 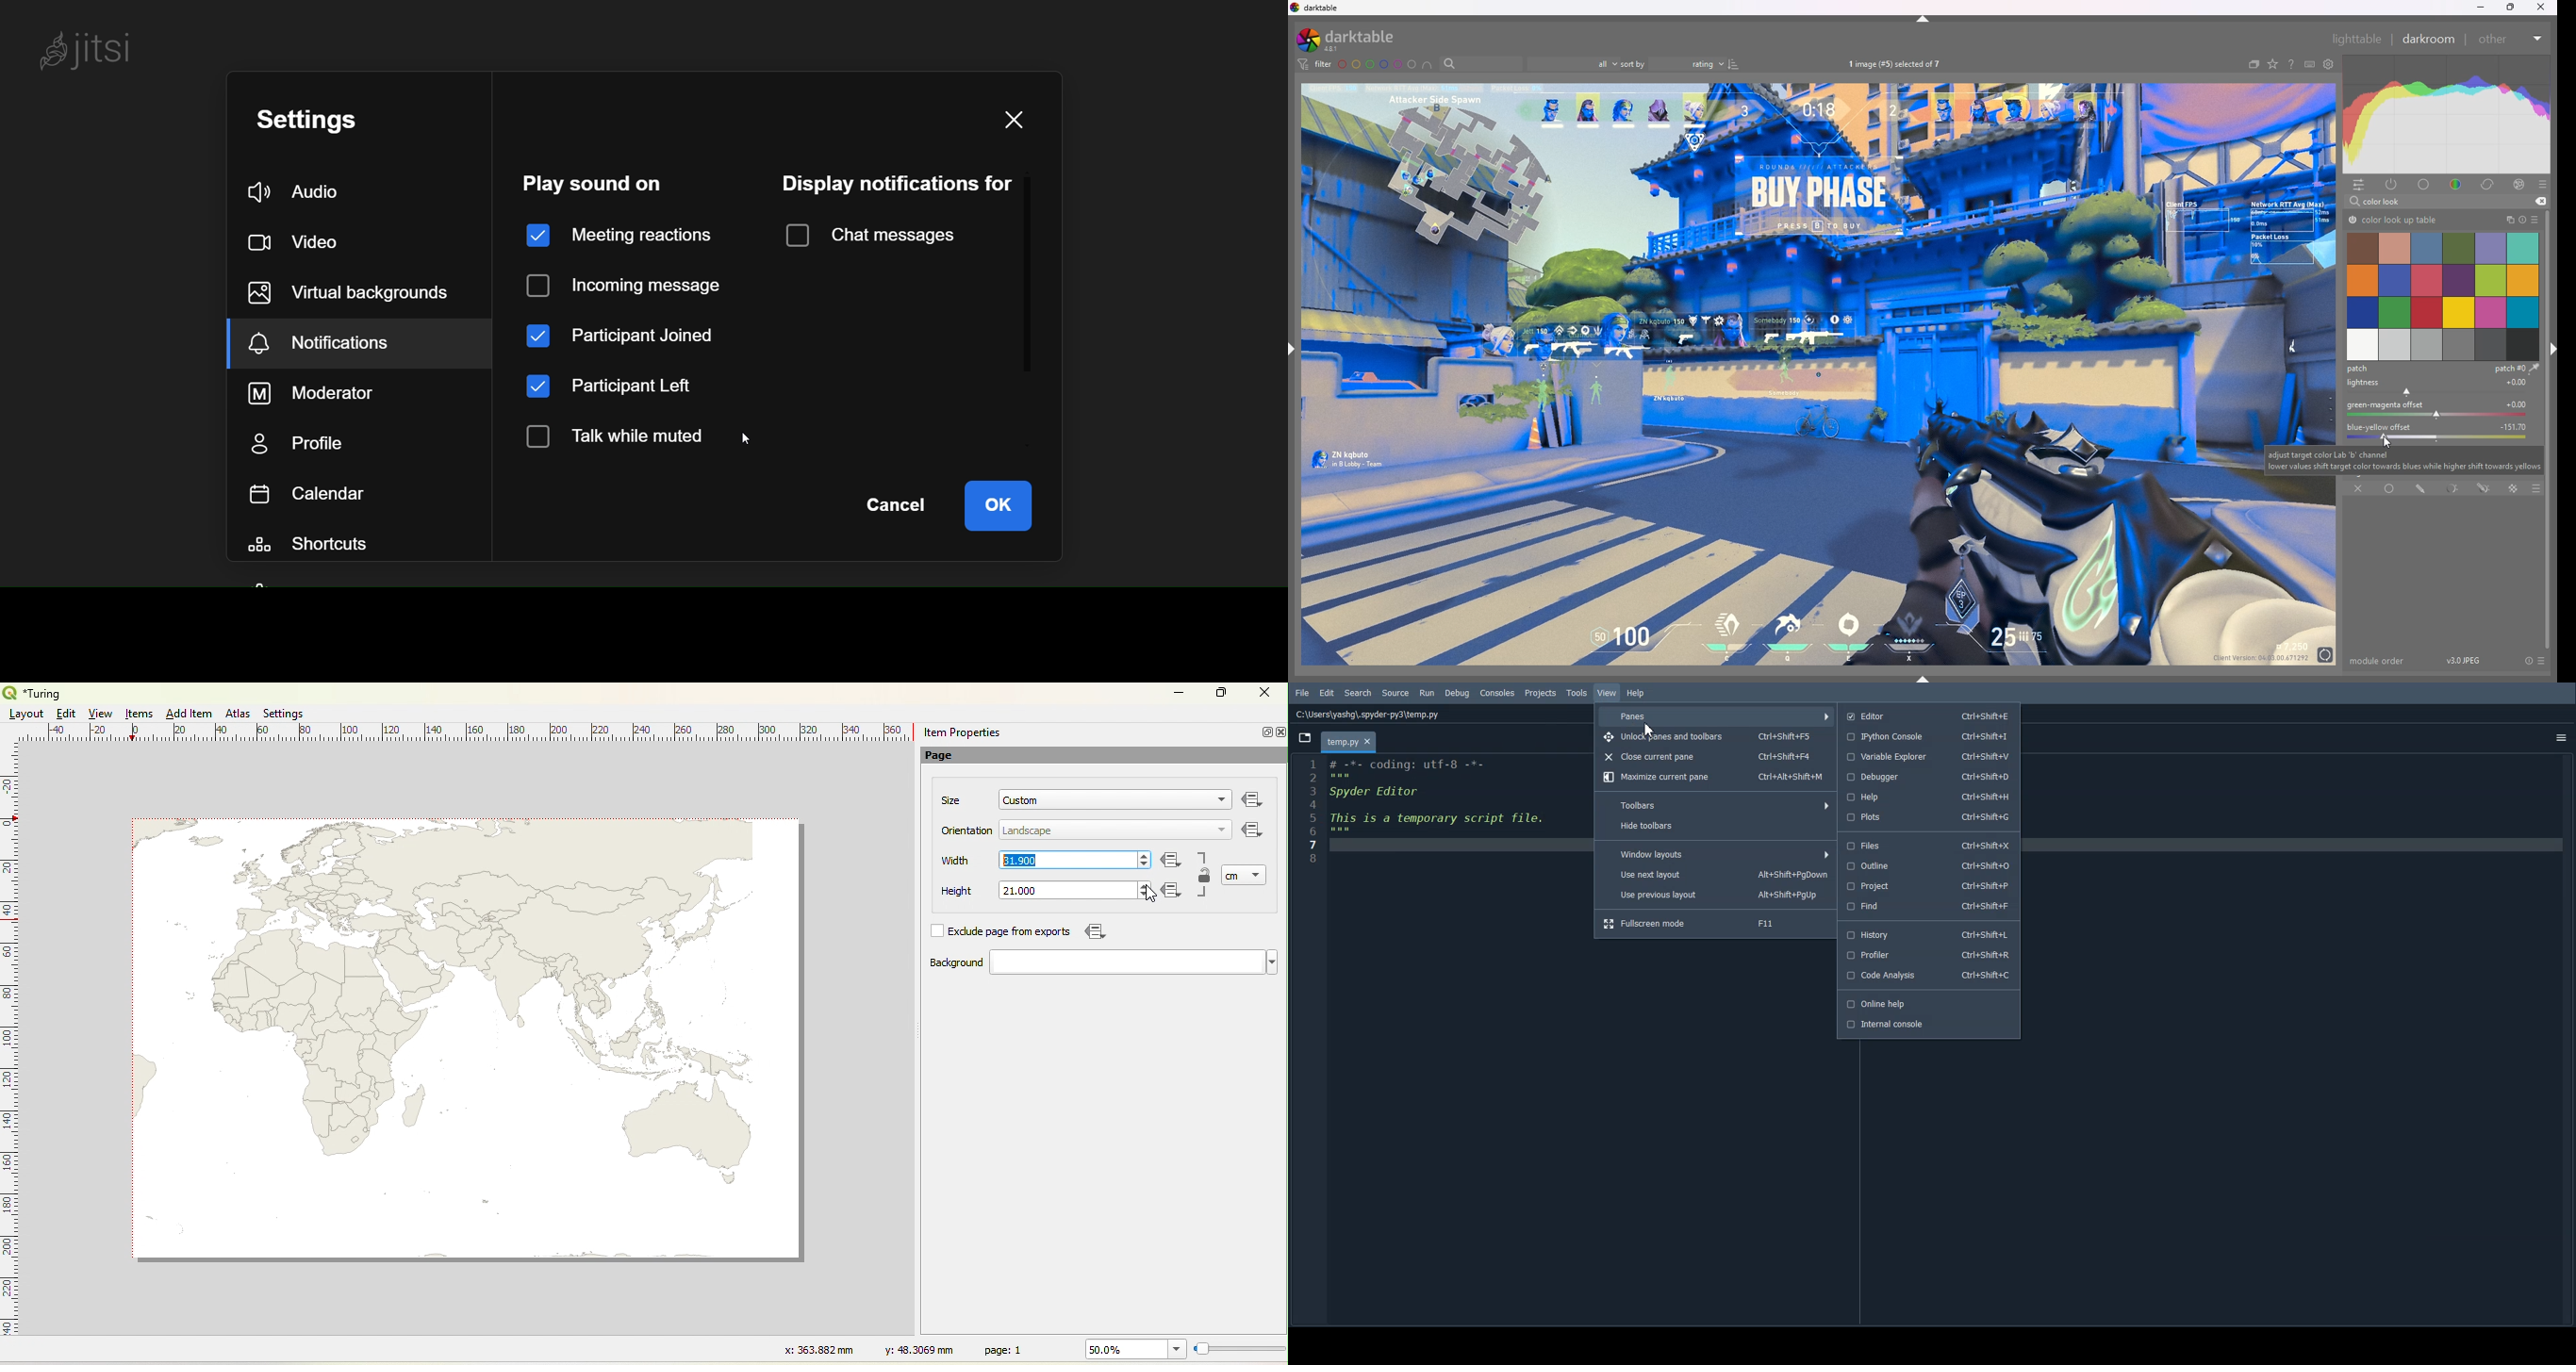 What do you see at coordinates (2490, 184) in the screenshot?
I see `correct` at bounding box center [2490, 184].